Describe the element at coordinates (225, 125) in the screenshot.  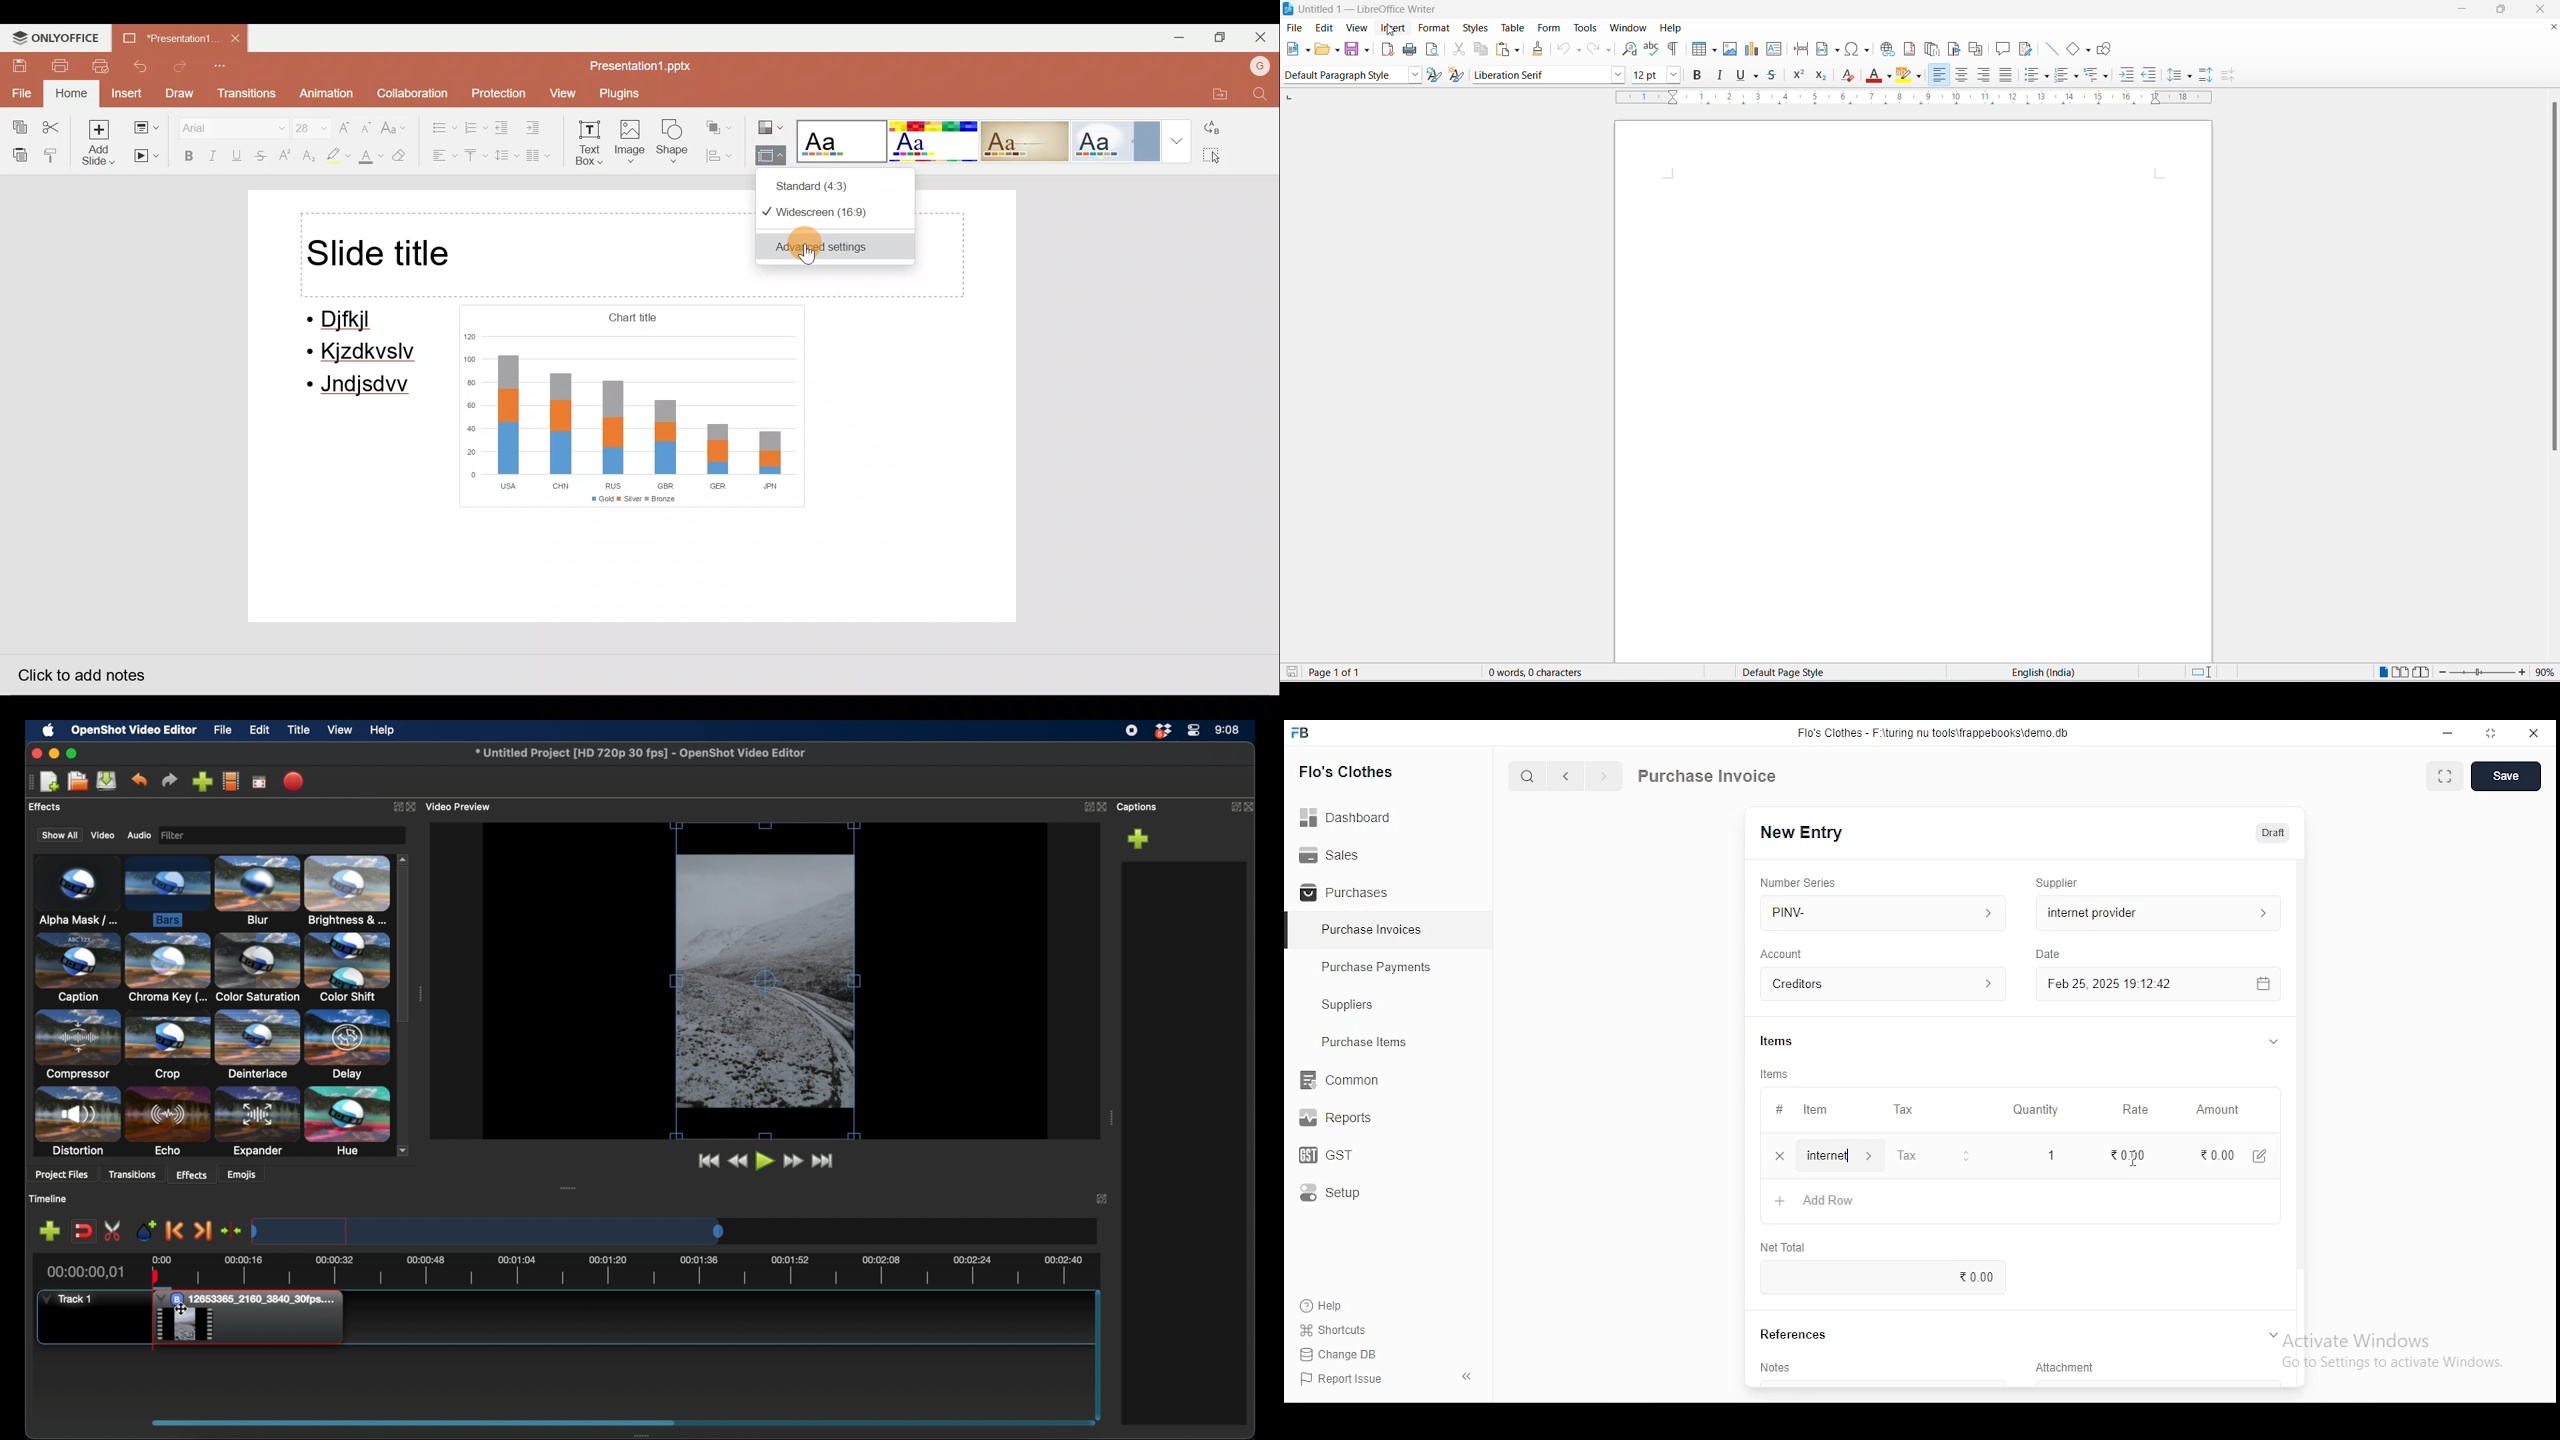
I see `Font name` at that location.